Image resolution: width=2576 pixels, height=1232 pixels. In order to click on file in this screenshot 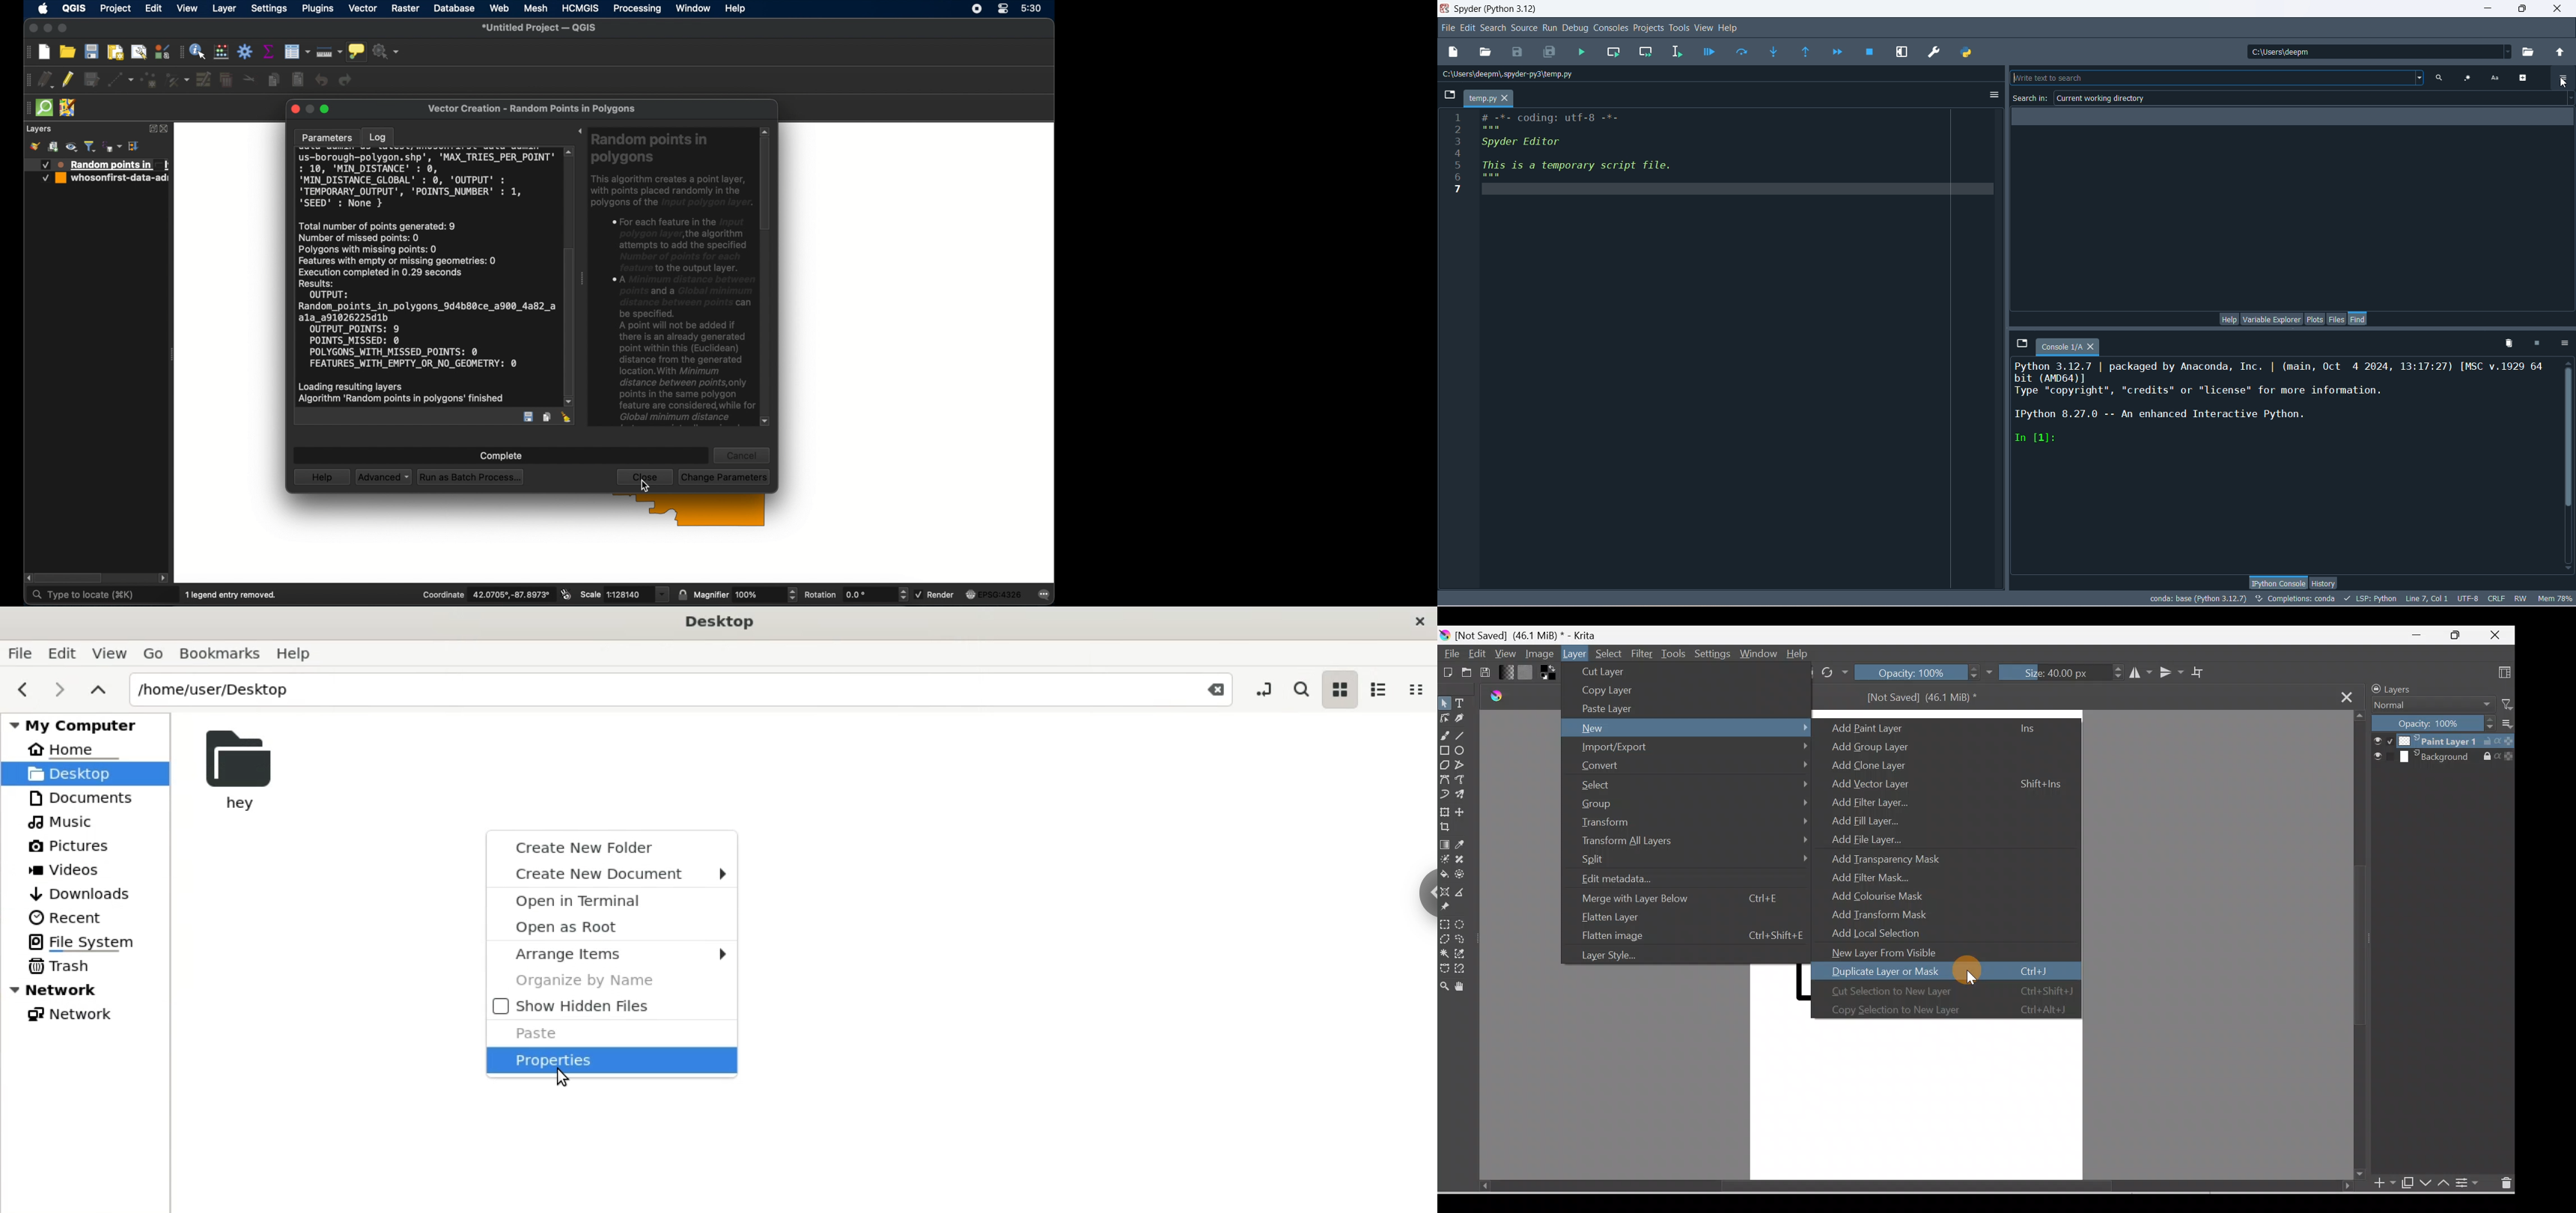, I will do `click(1447, 27)`.